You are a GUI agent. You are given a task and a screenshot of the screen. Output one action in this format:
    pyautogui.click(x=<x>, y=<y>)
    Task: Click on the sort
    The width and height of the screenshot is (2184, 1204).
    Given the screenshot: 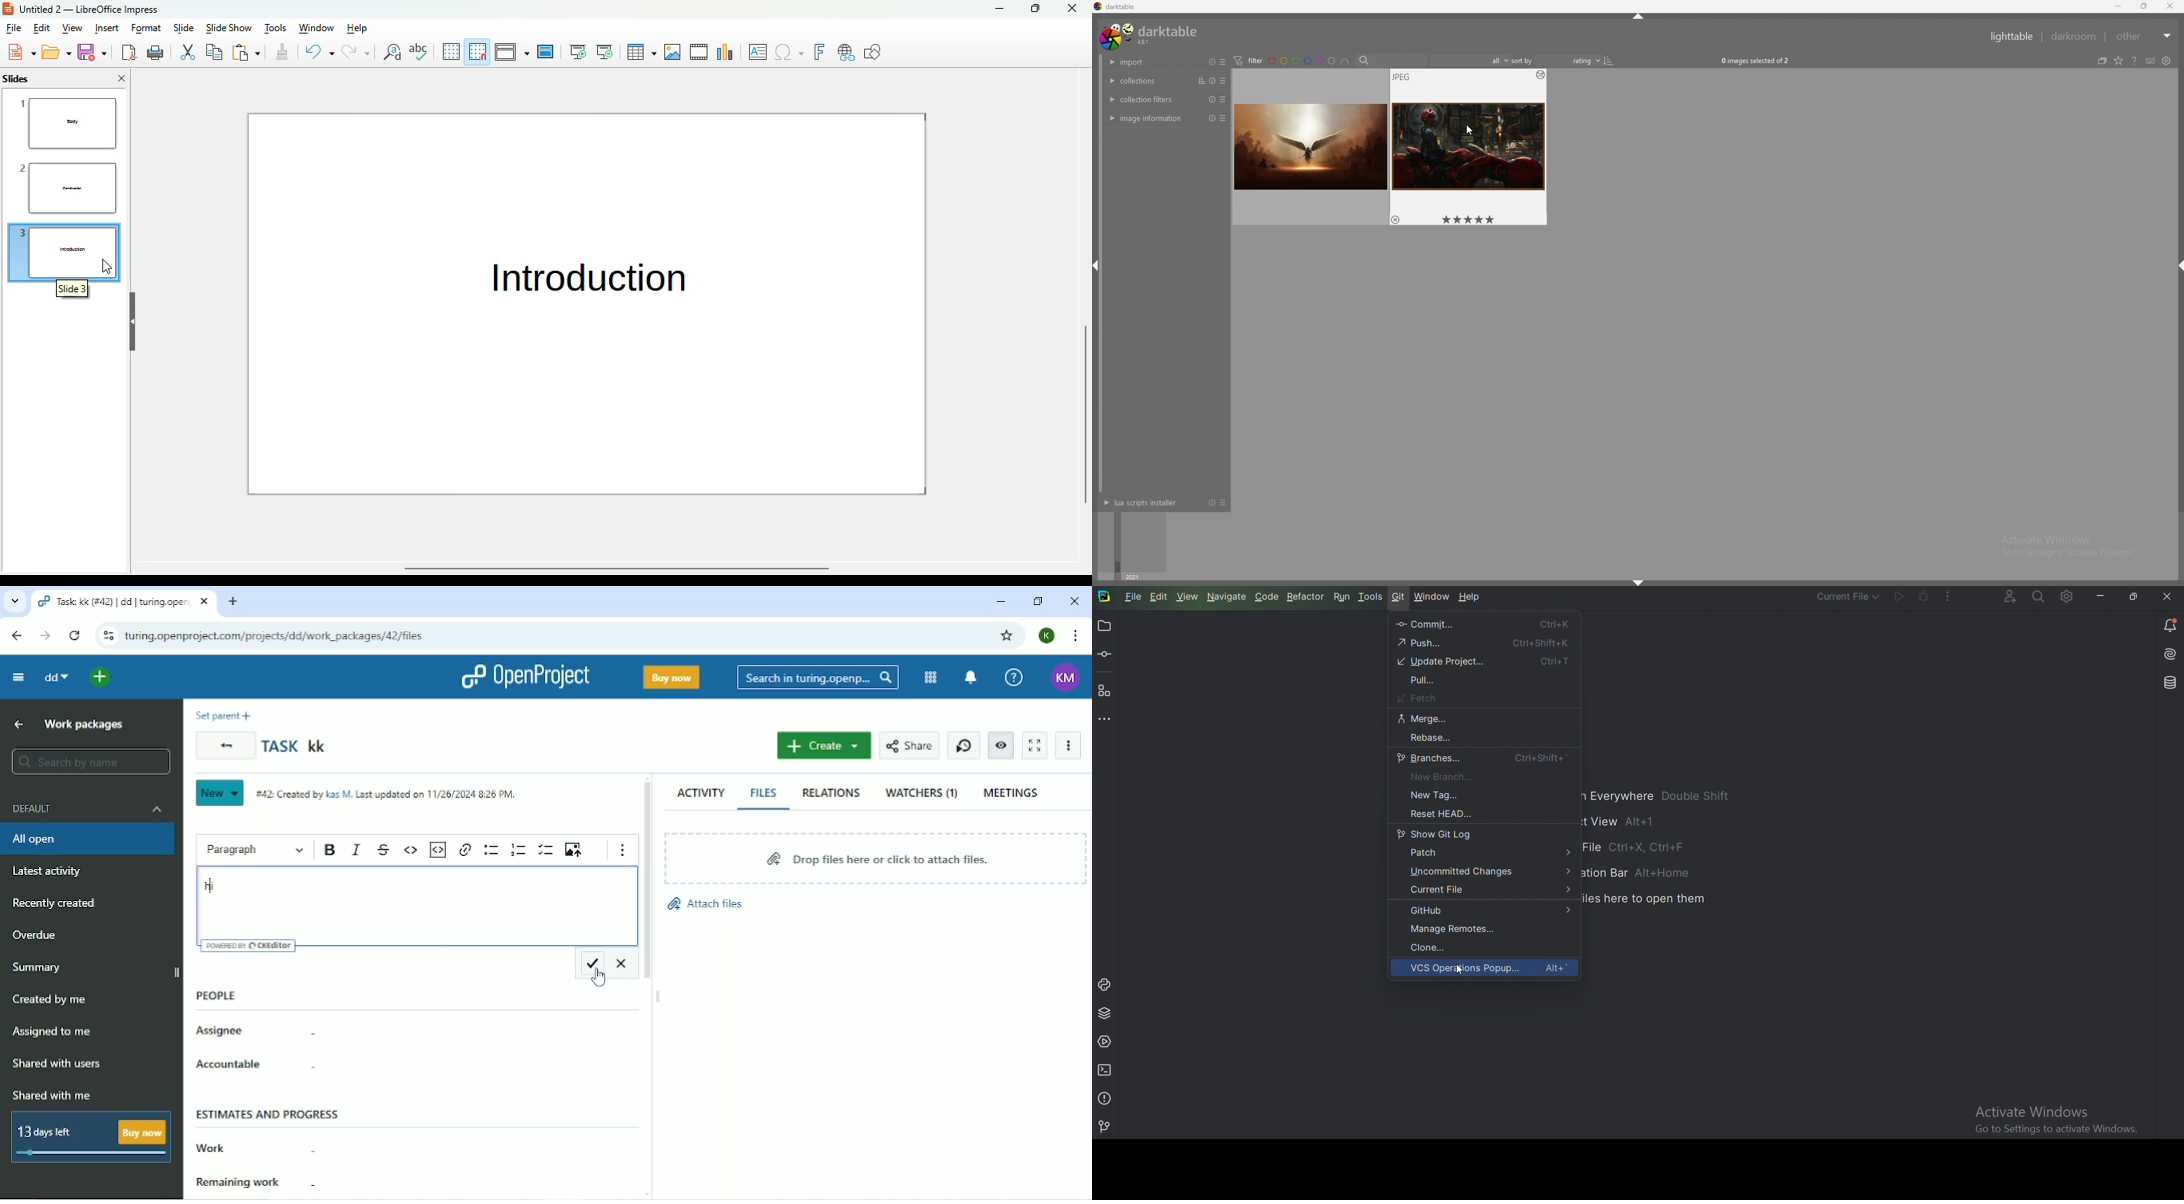 What is the action you would take?
    pyautogui.click(x=1201, y=81)
    